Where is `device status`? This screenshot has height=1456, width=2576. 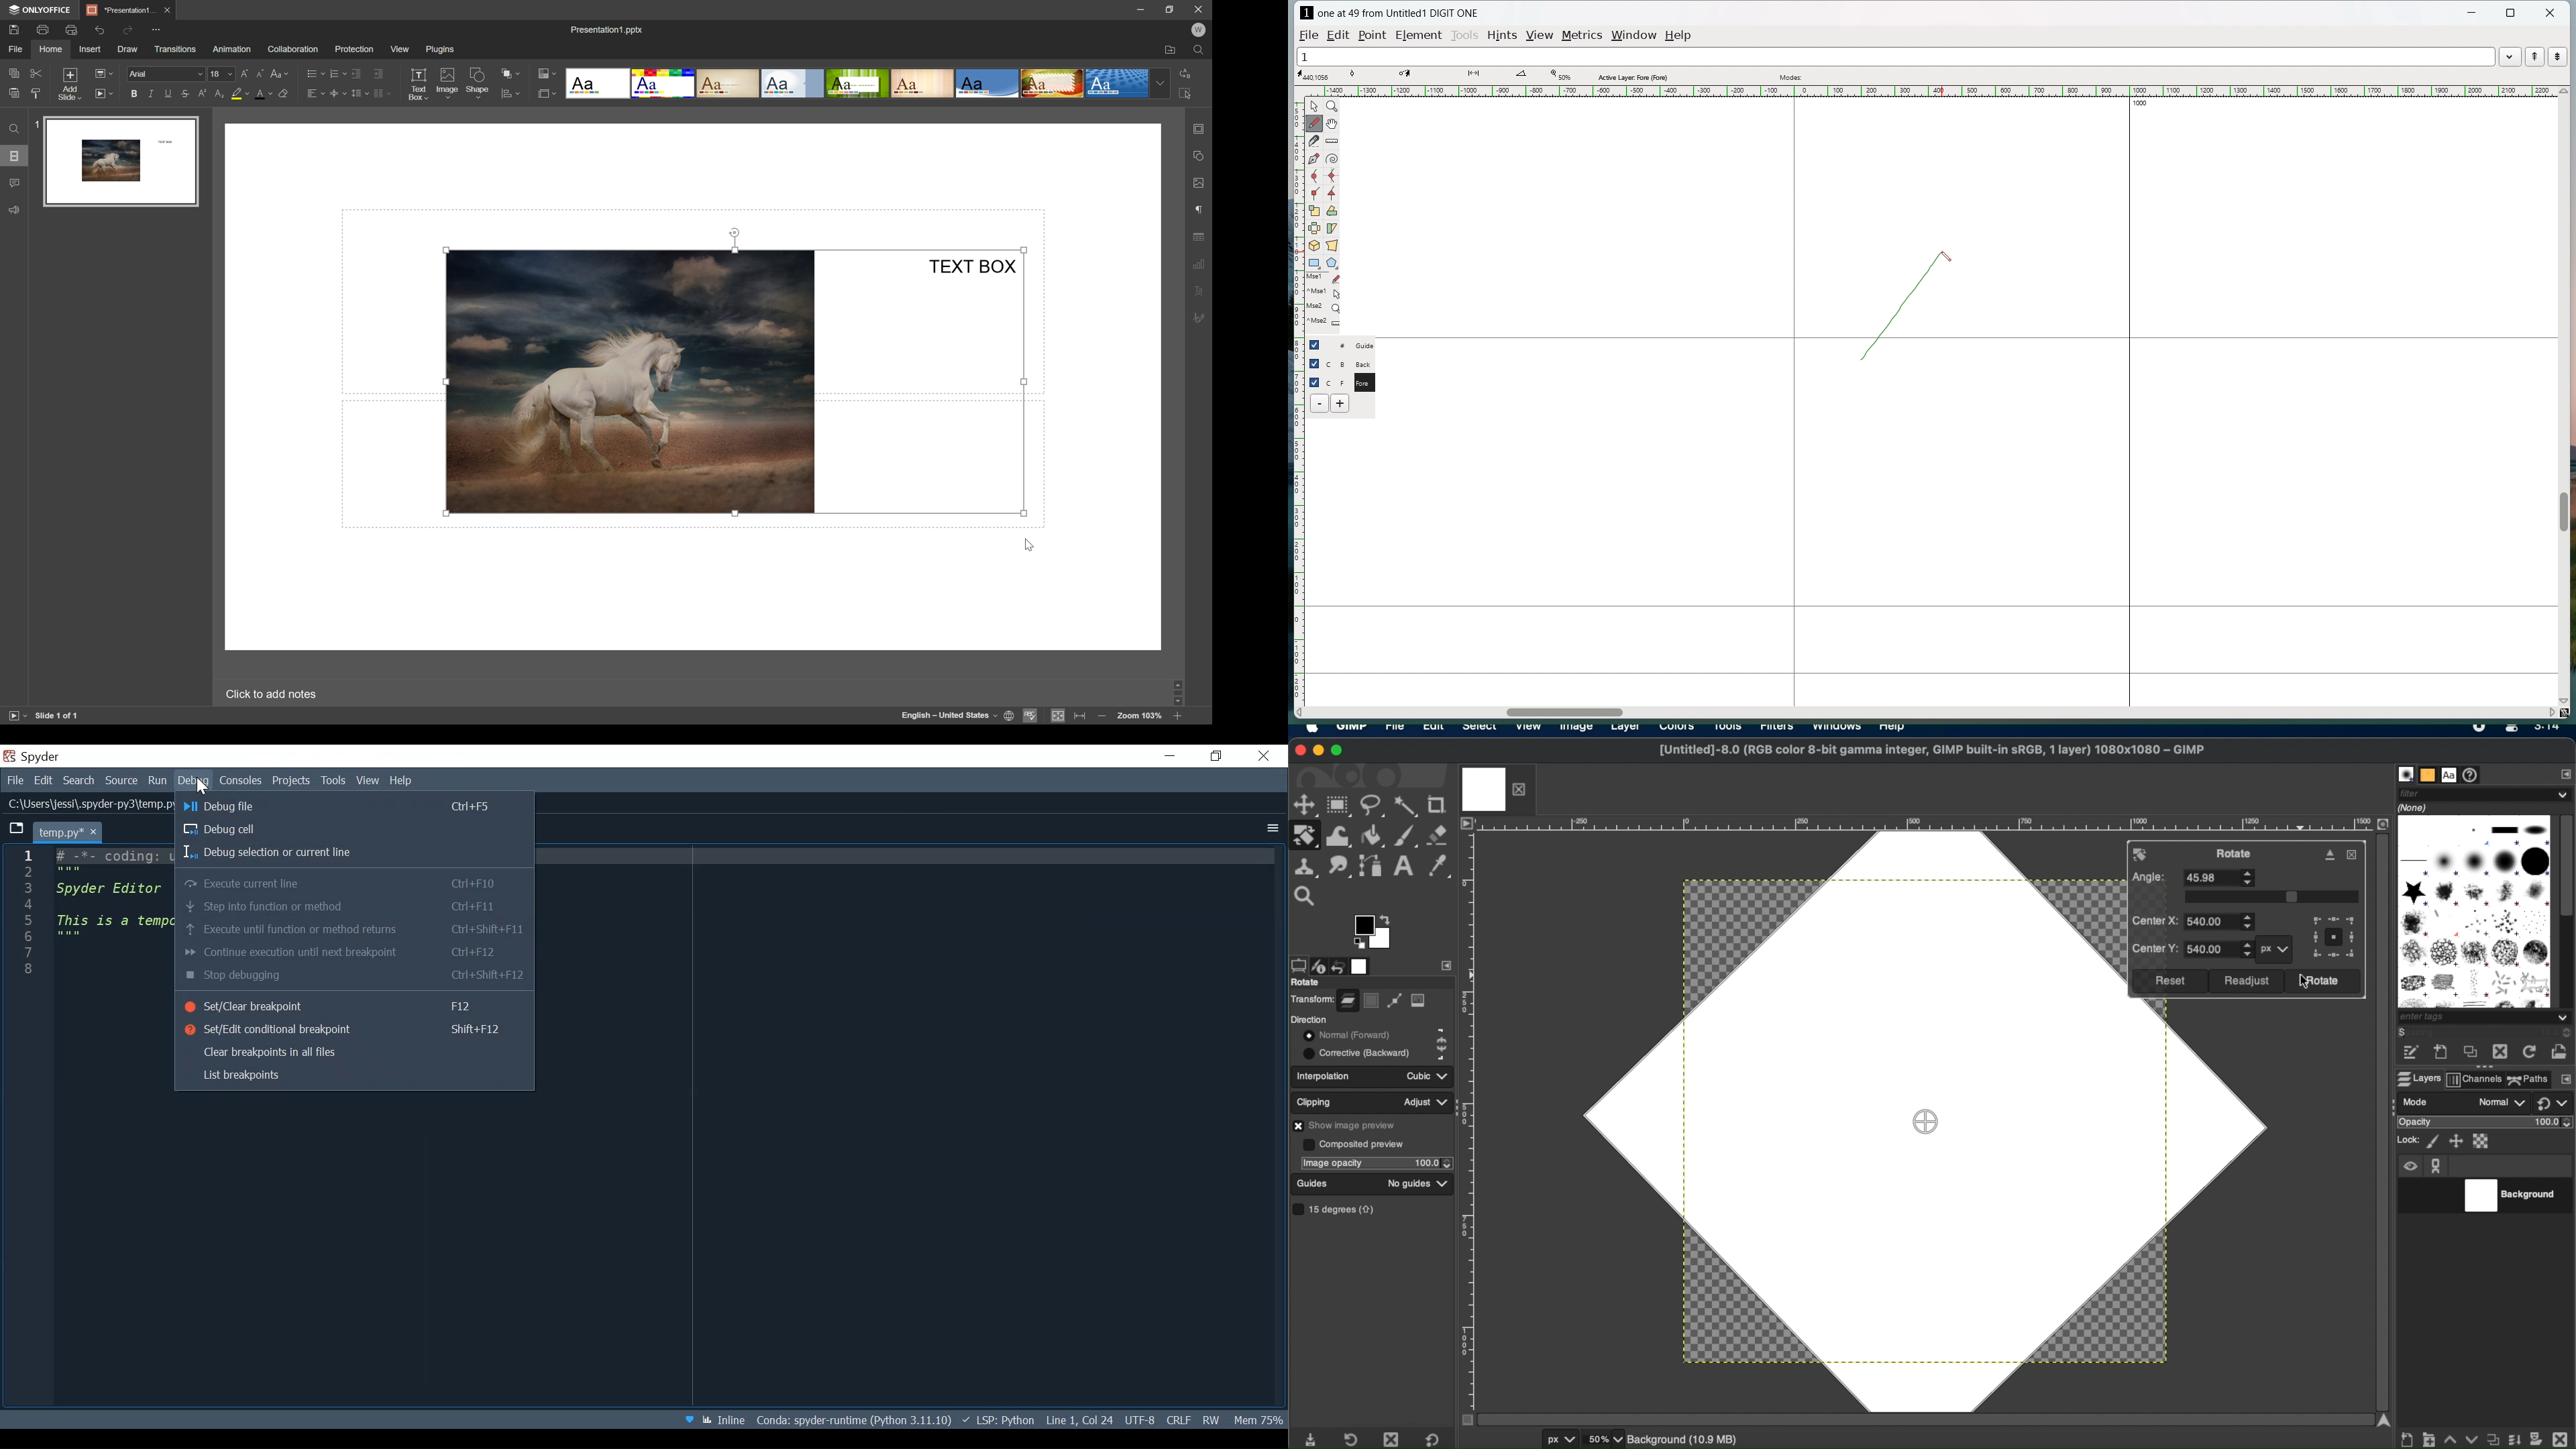
device status is located at coordinates (1320, 965).